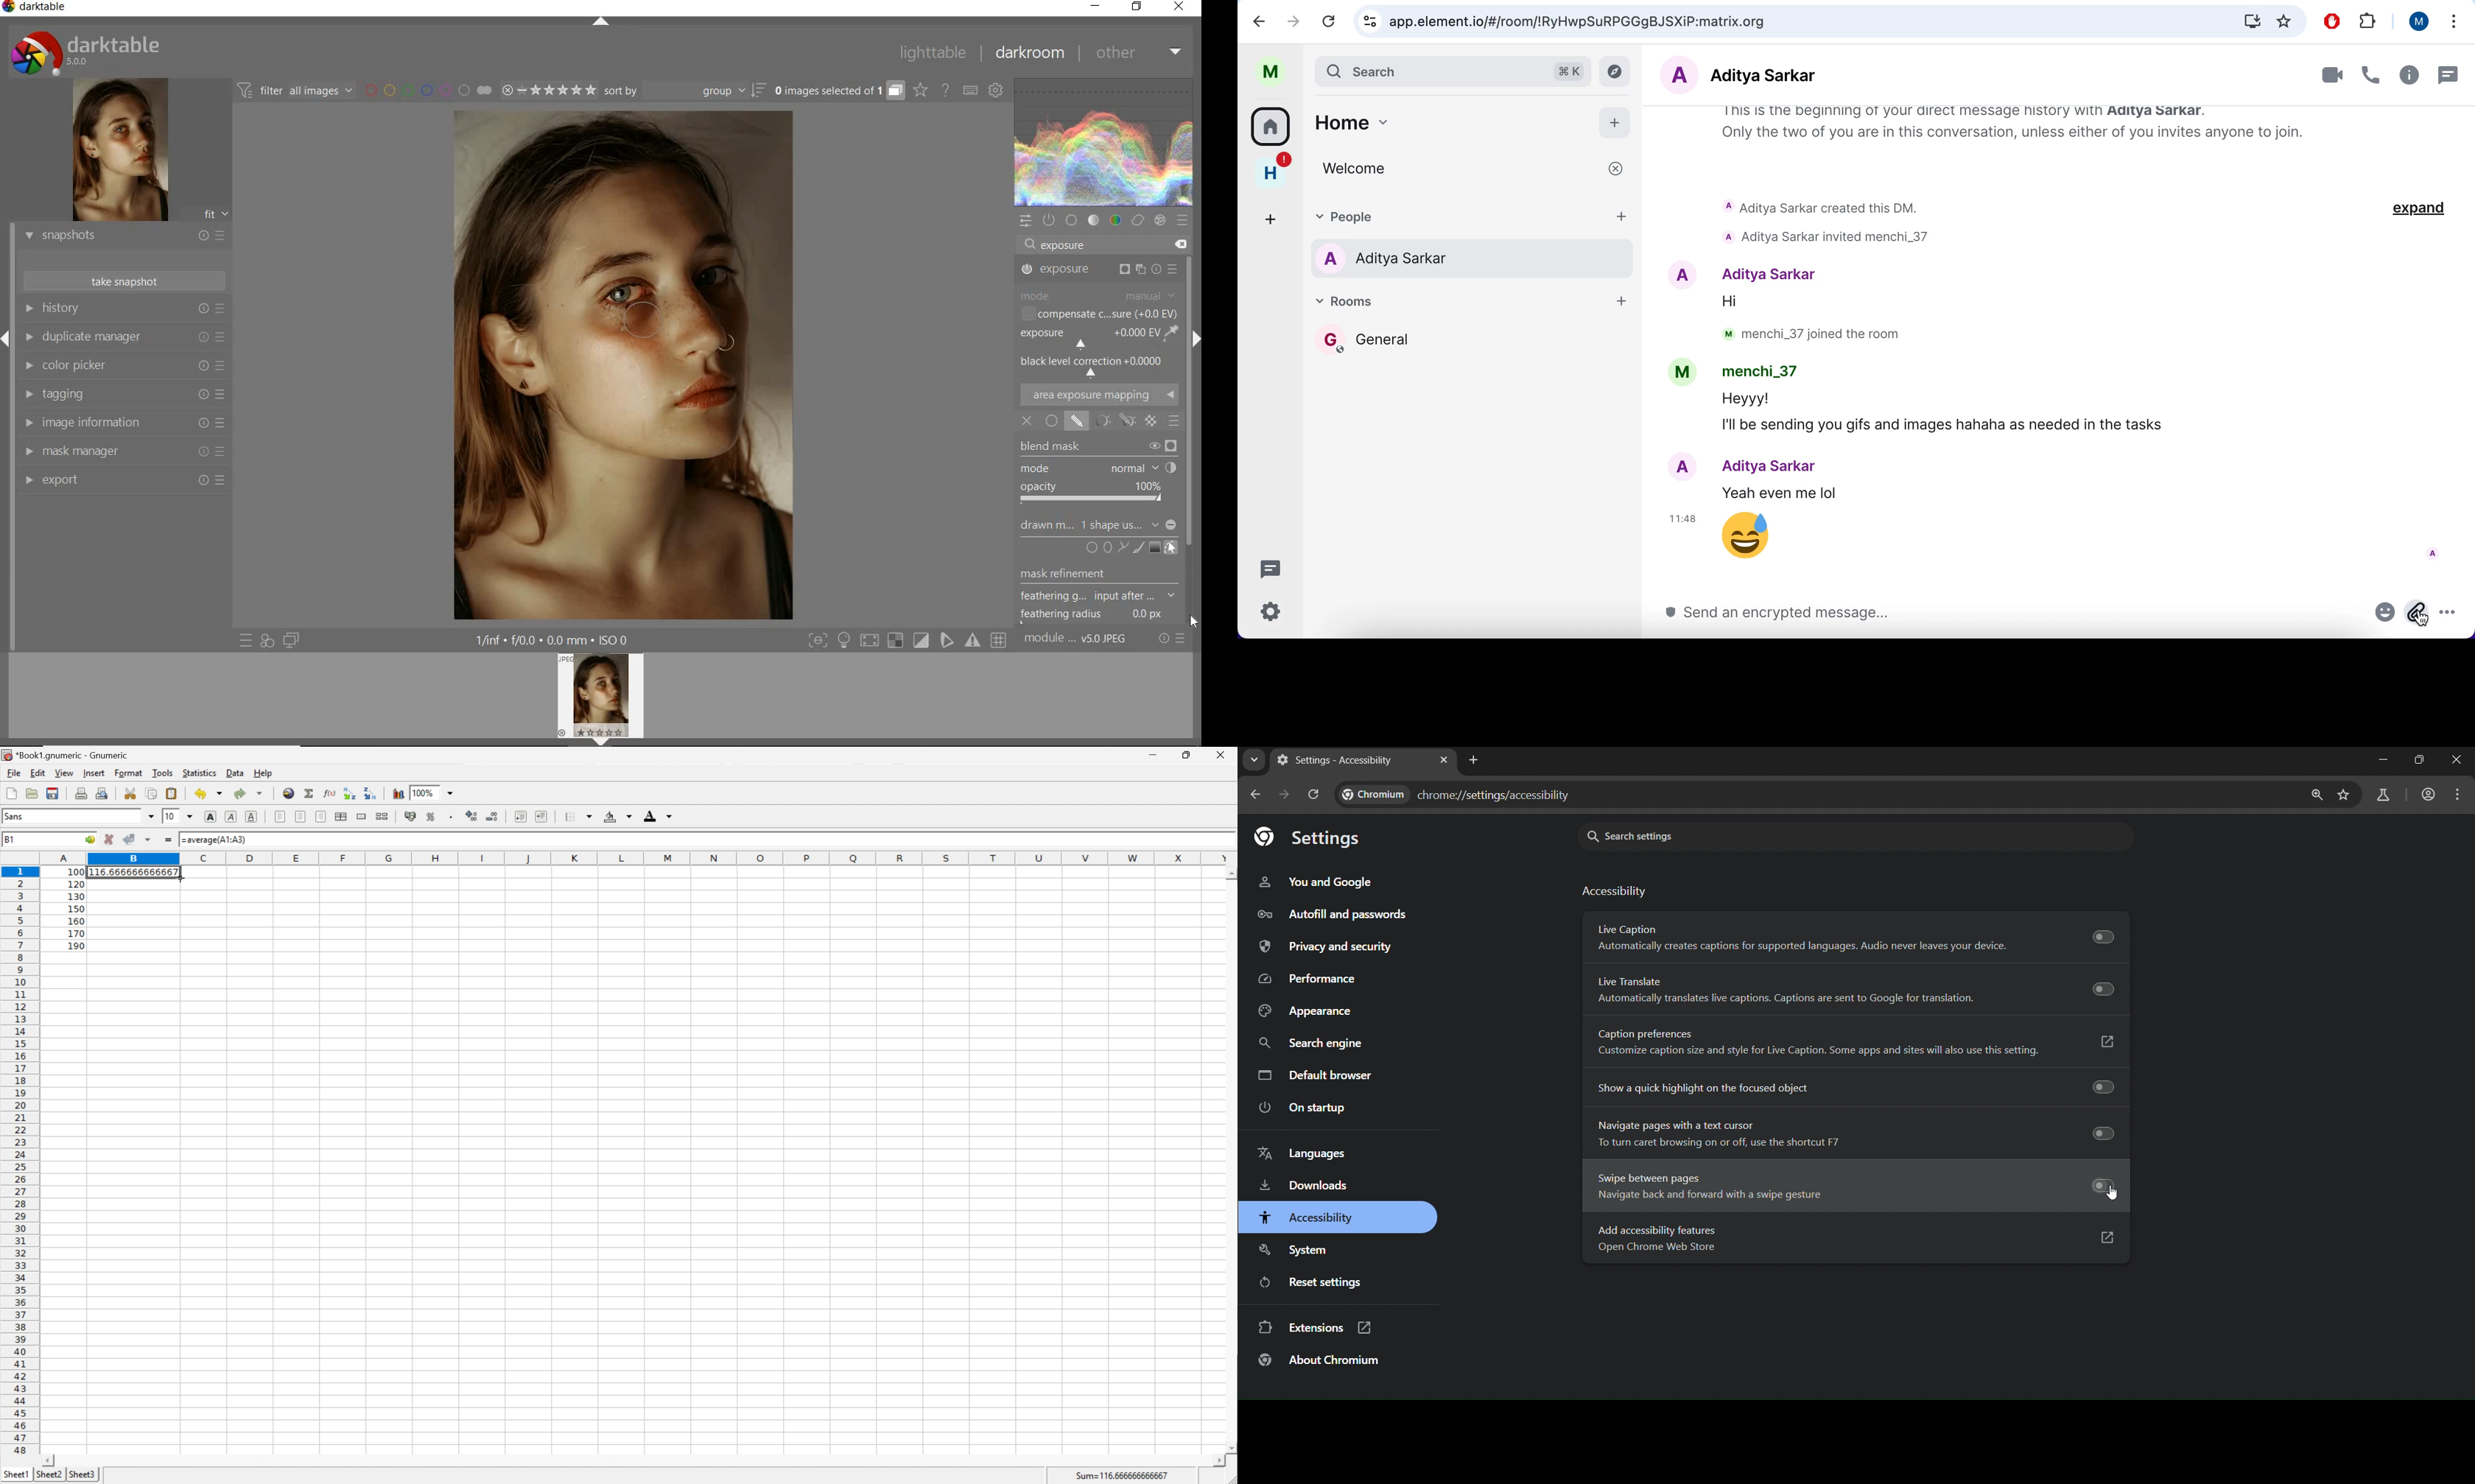 The height and width of the screenshot is (1484, 2492). What do you see at coordinates (1085, 338) in the screenshot?
I see `EXPOSURE` at bounding box center [1085, 338].